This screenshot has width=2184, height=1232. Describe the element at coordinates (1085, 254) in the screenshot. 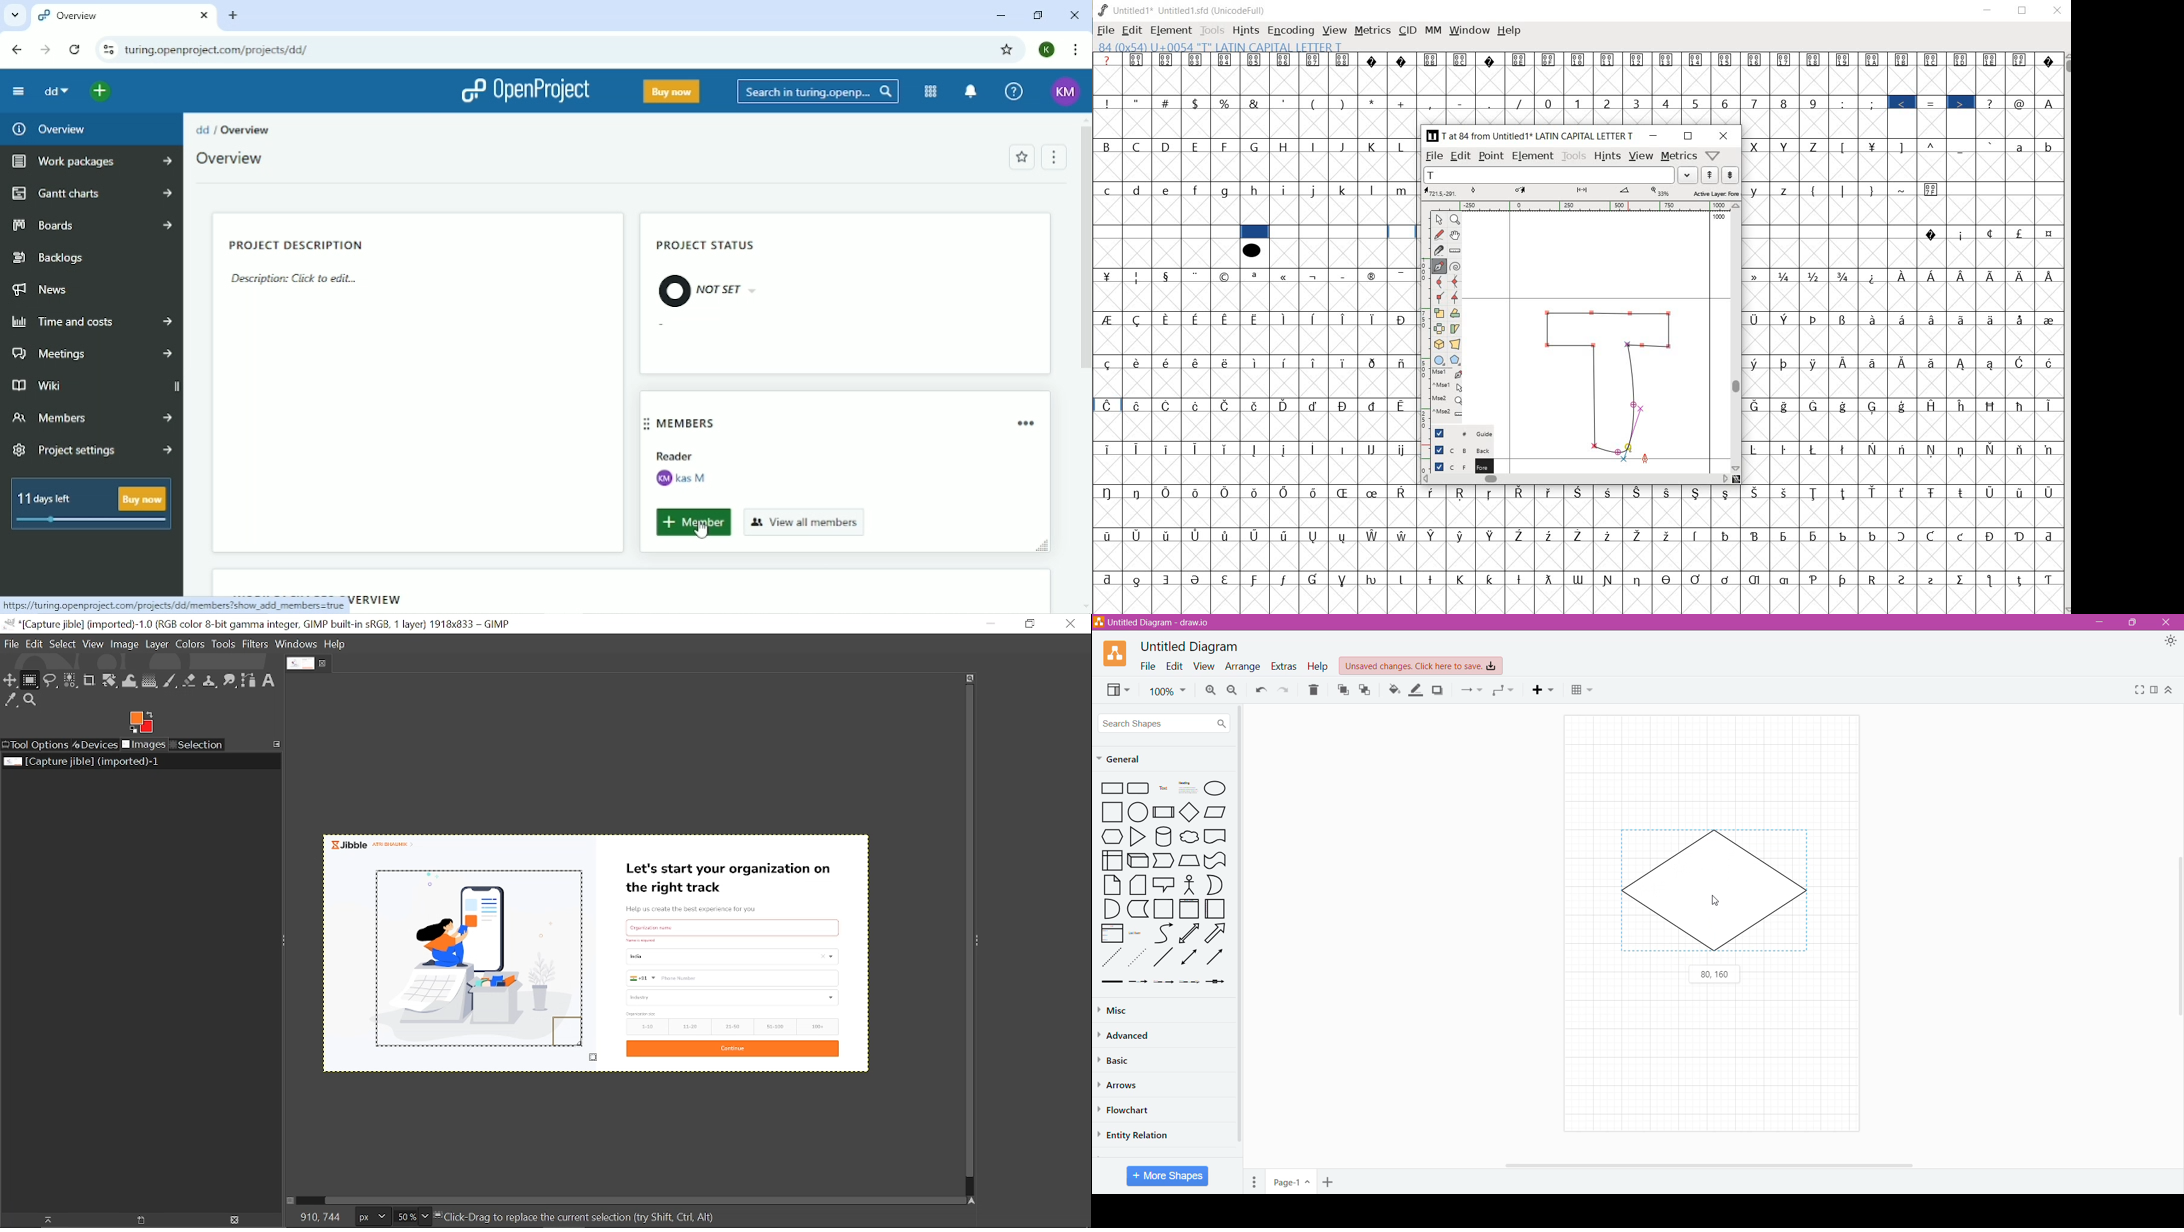

I see `Vertical scrollbar` at that location.